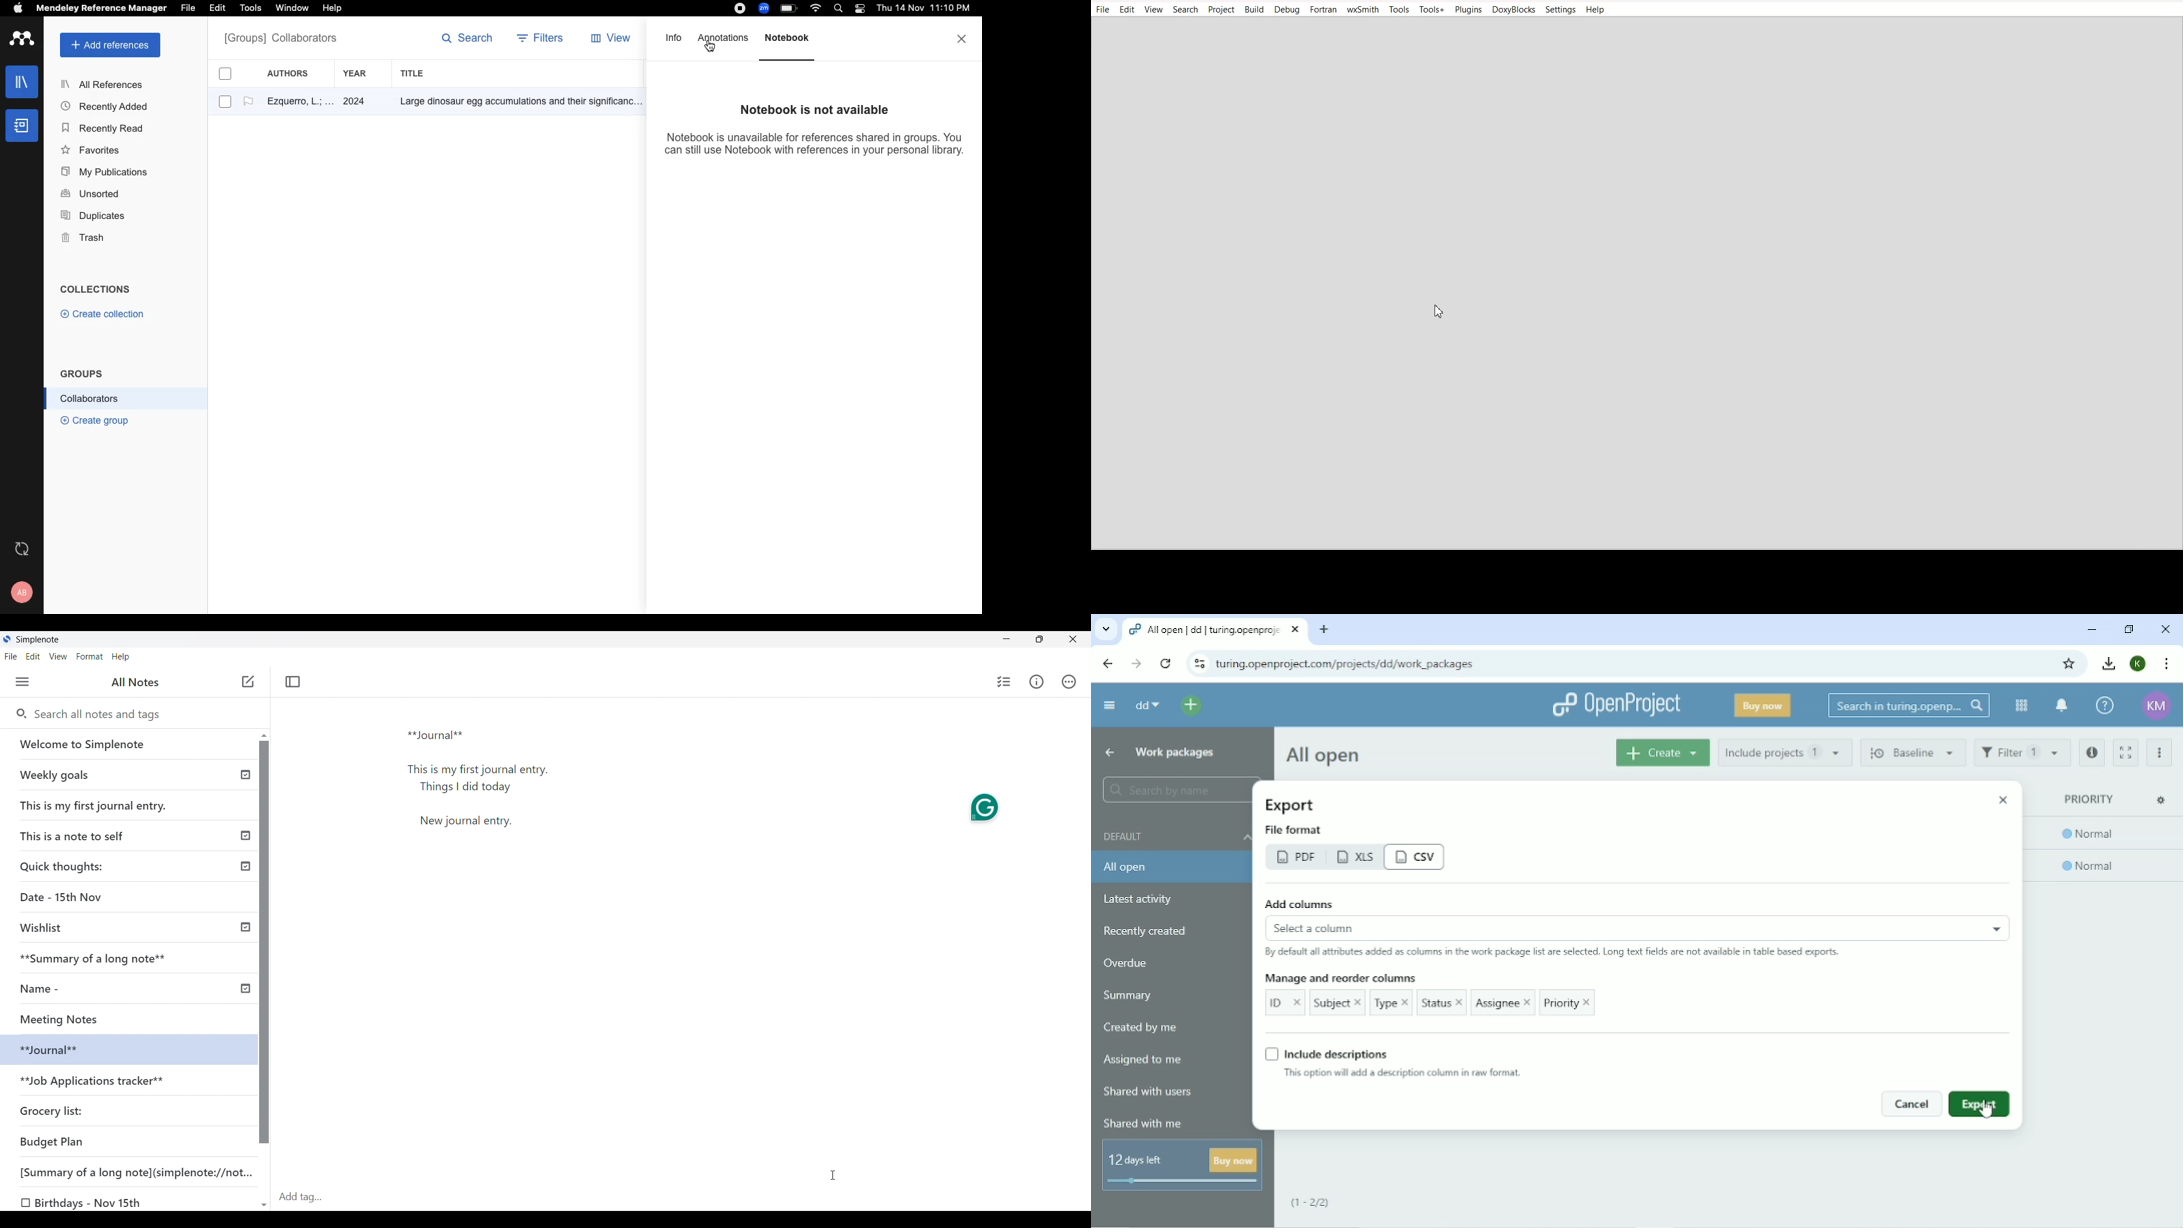  What do you see at coordinates (90, 657) in the screenshot?
I see `Format menu` at bounding box center [90, 657].